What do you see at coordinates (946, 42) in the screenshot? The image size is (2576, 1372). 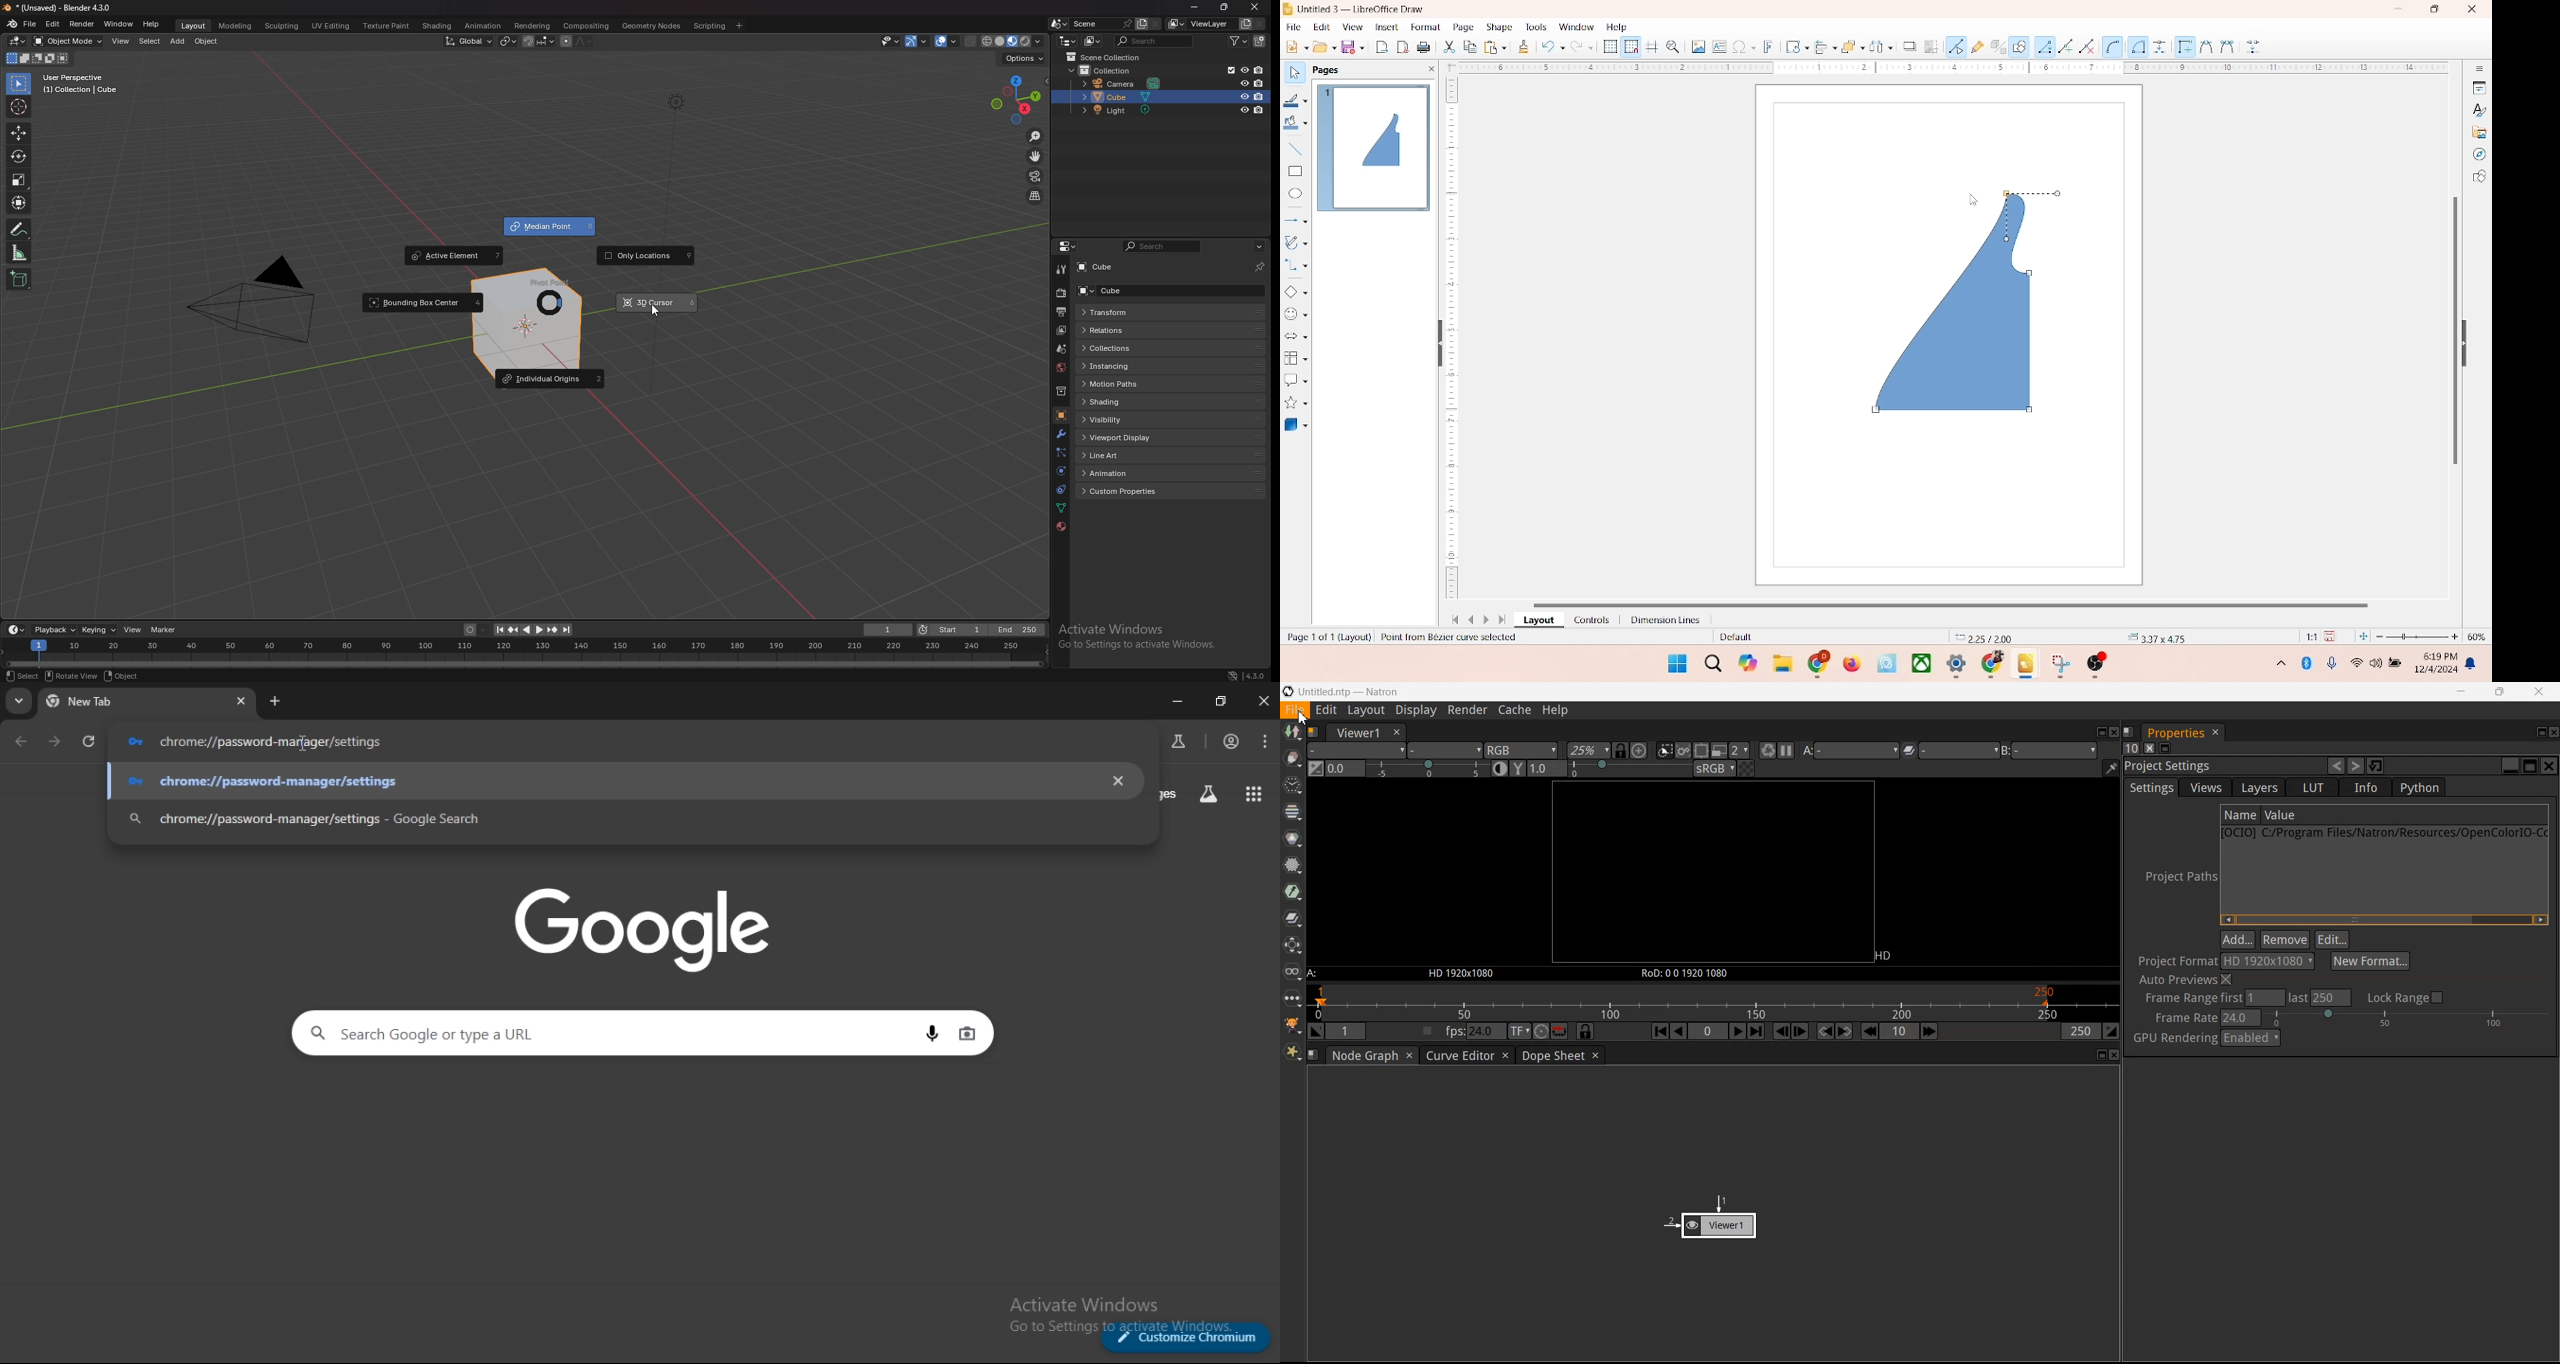 I see `overlays` at bounding box center [946, 42].